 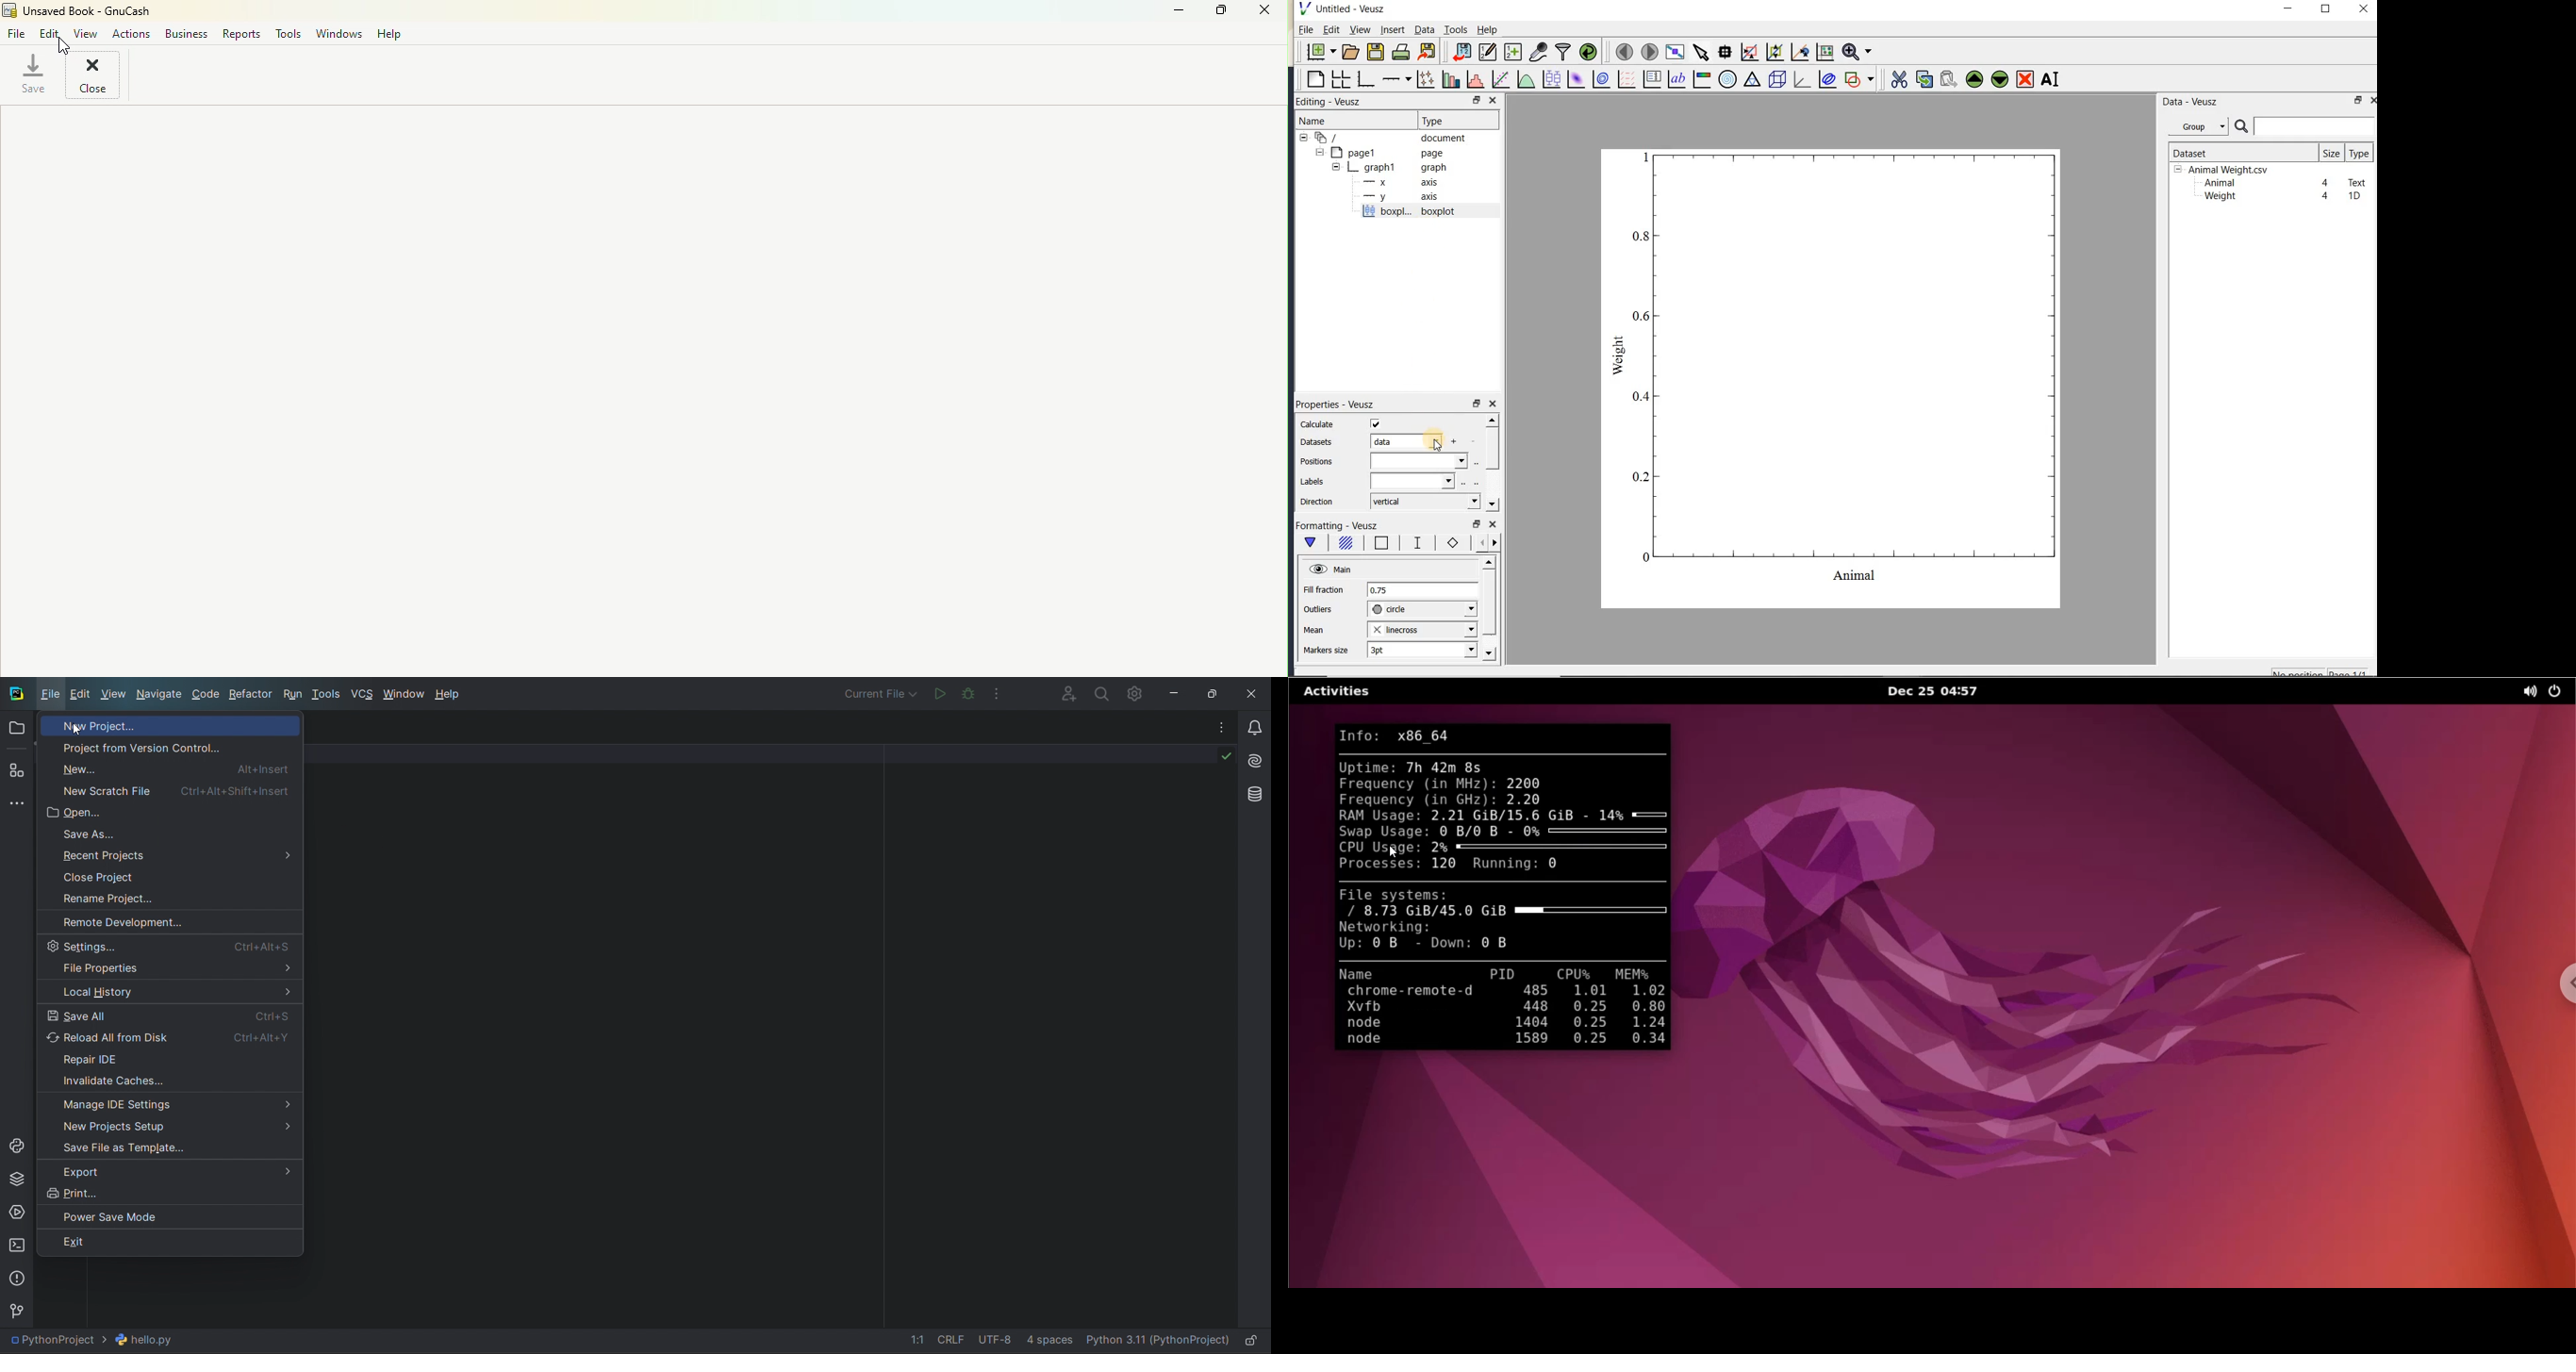 What do you see at coordinates (1575, 79) in the screenshot?
I see `plot a 2d dataset as an image` at bounding box center [1575, 79].